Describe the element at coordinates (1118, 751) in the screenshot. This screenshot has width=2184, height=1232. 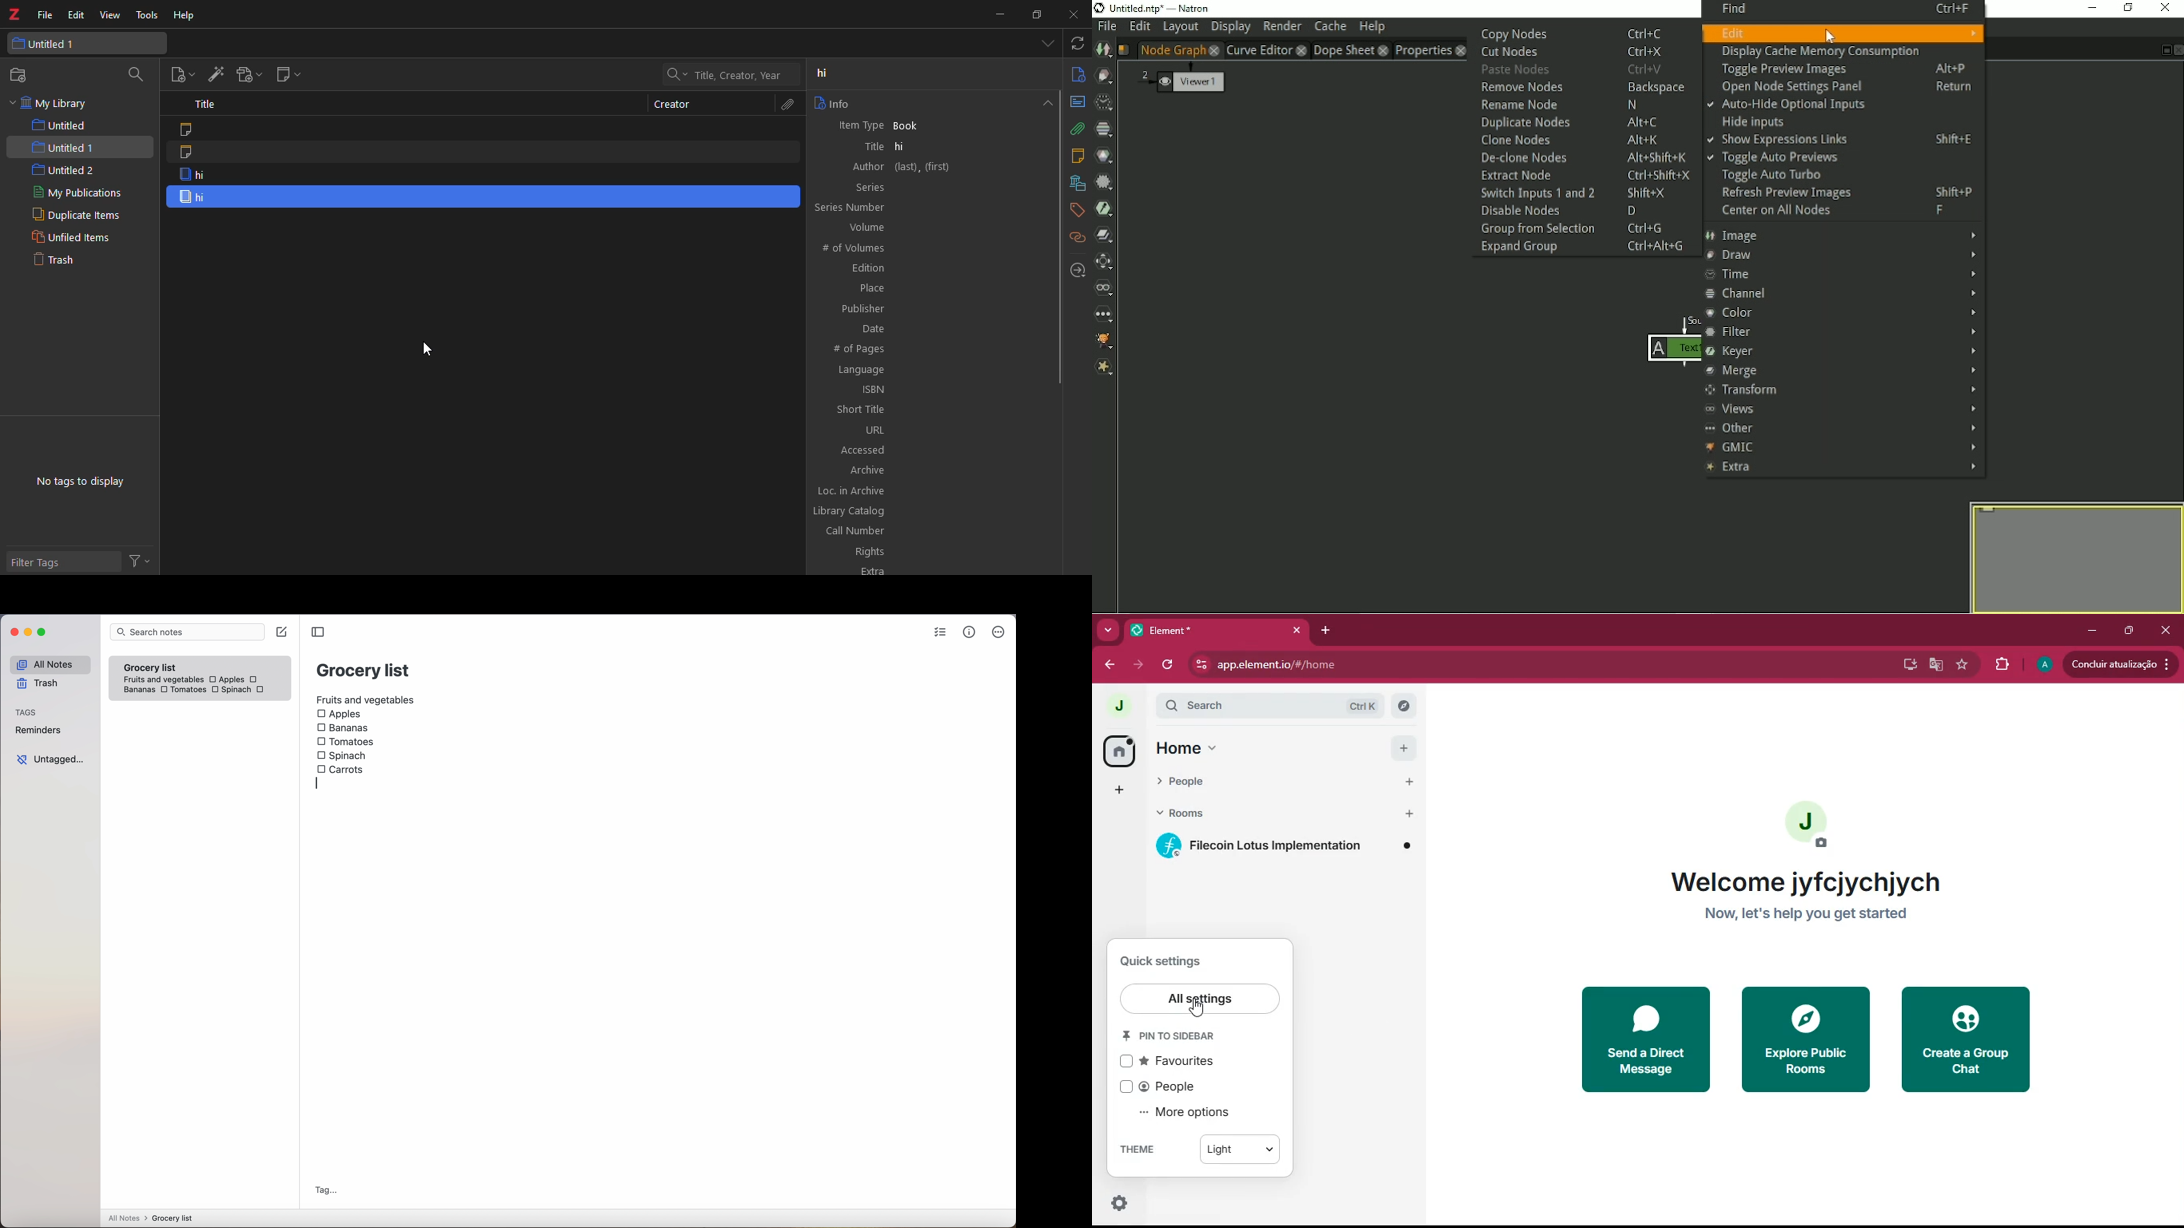
I see `home` at that location.